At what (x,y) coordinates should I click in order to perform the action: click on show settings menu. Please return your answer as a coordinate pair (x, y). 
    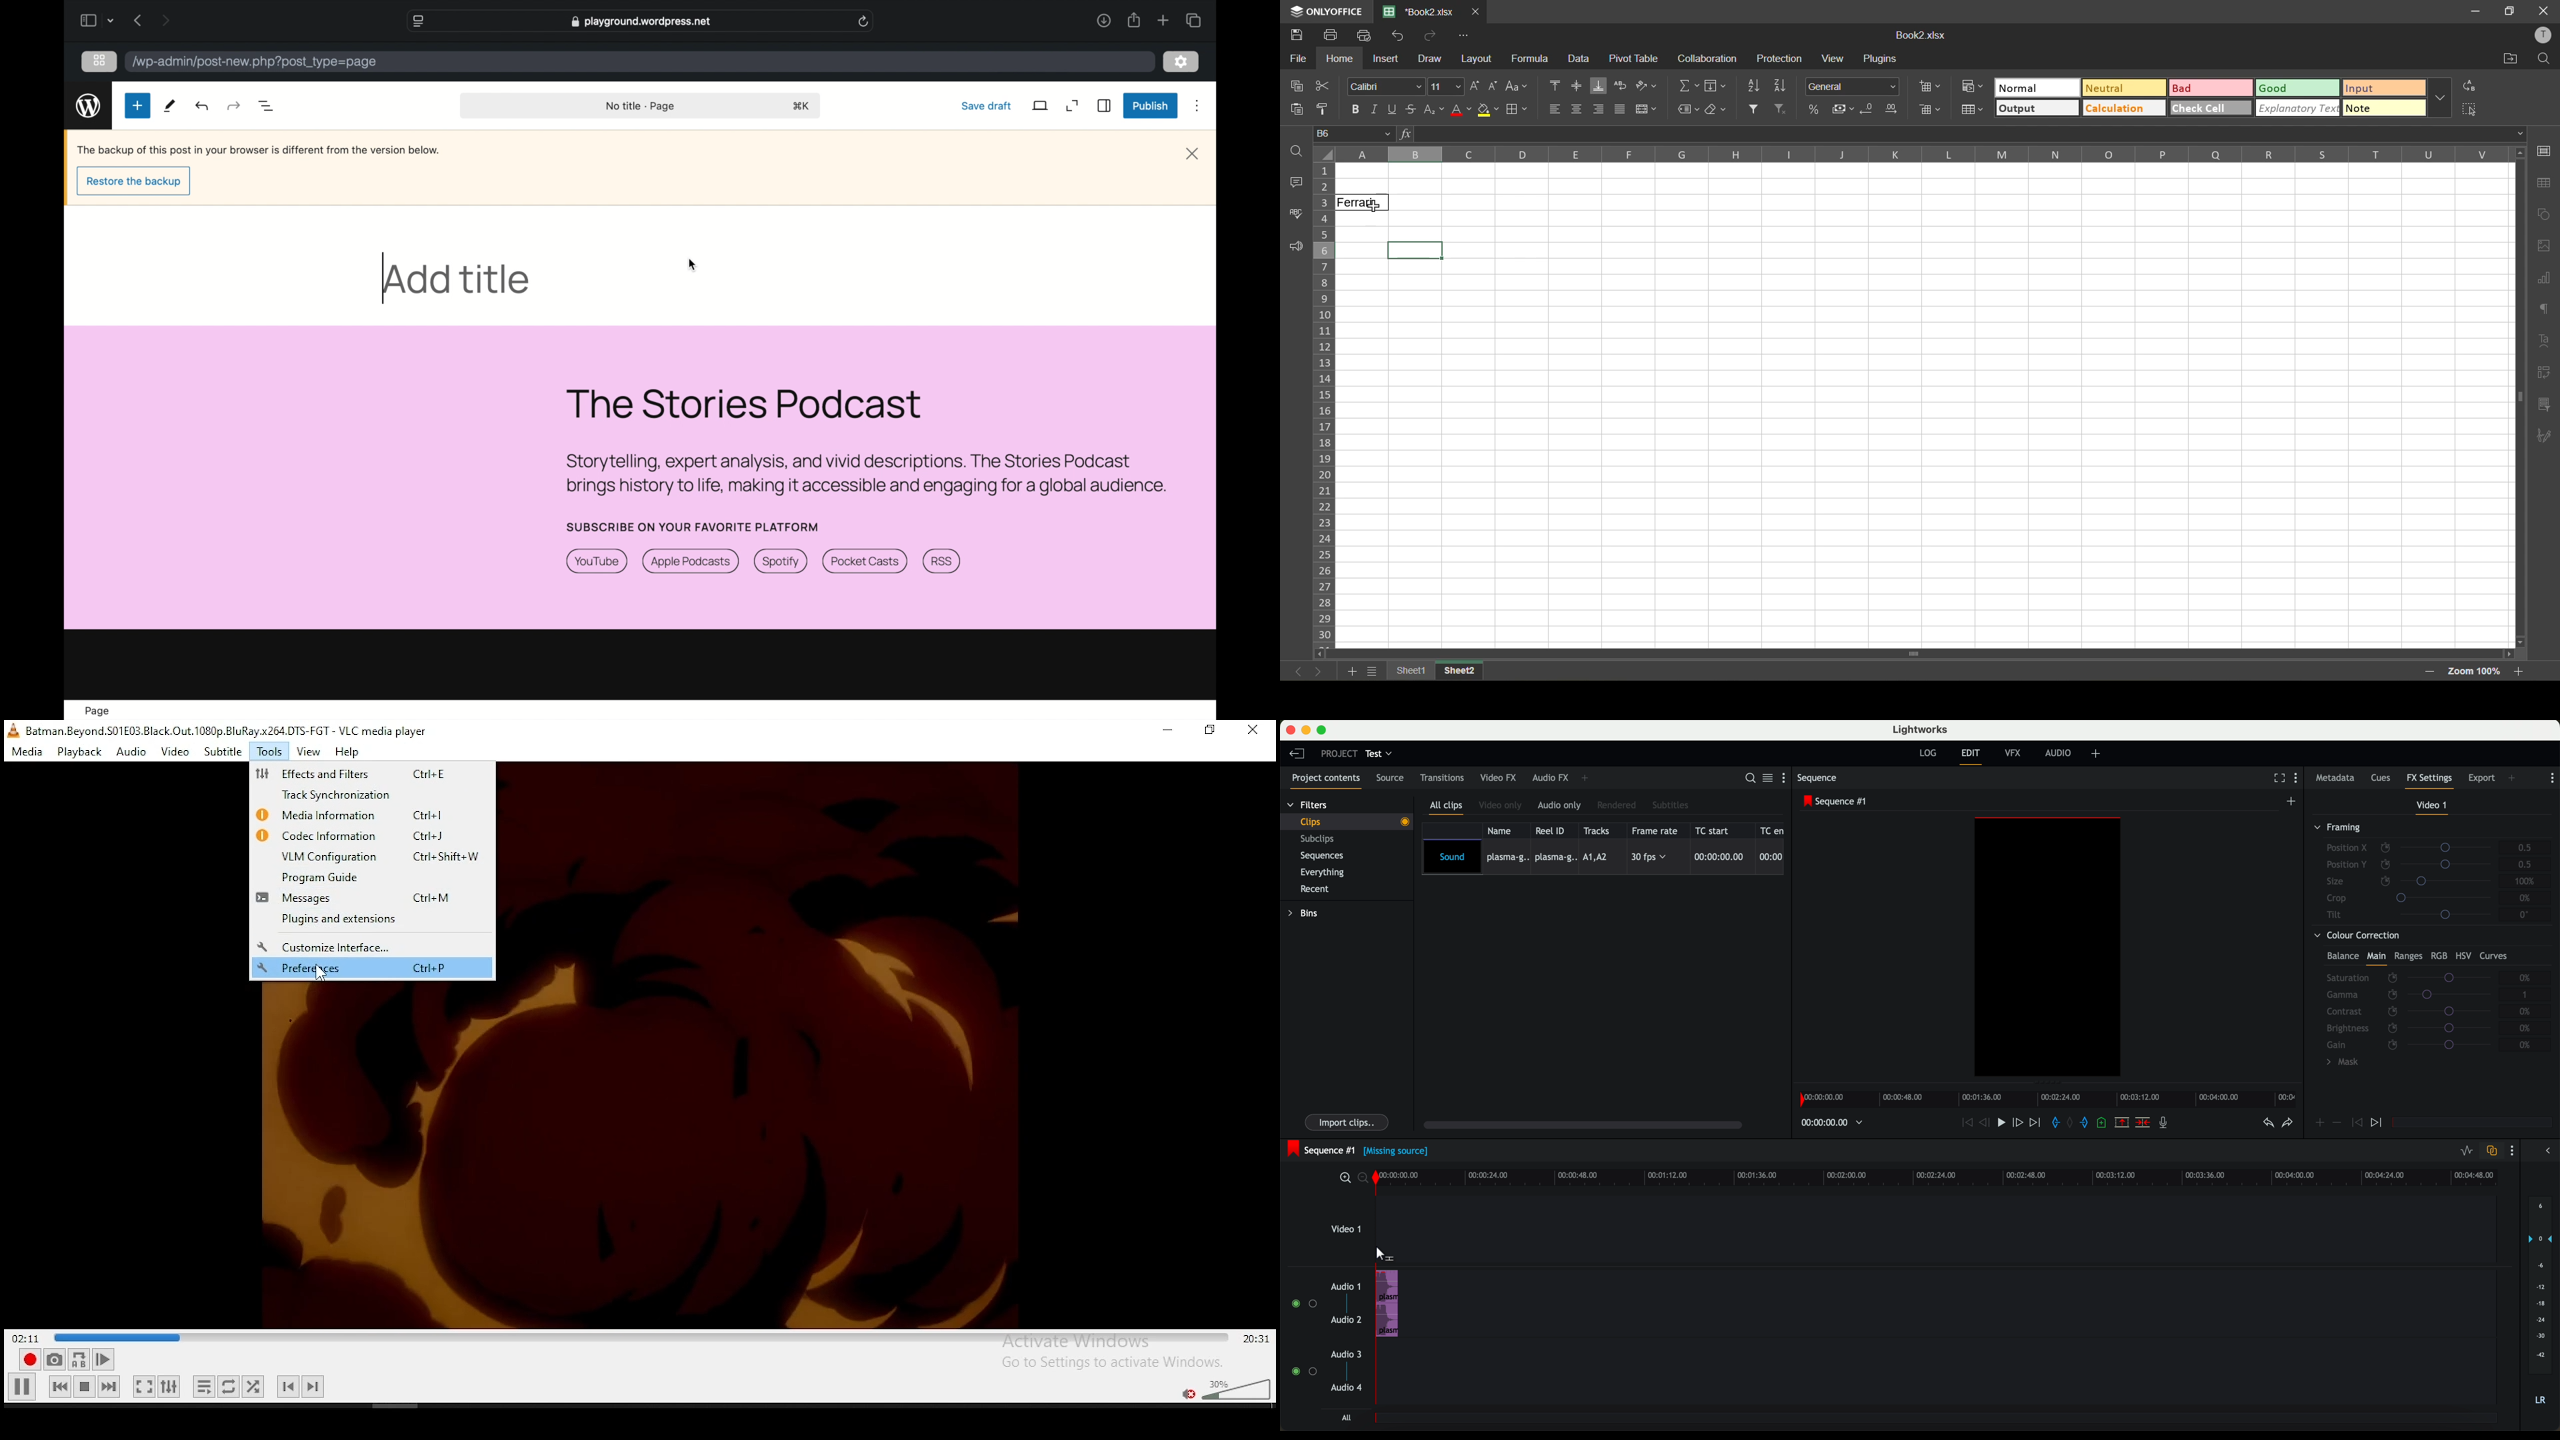
    Looking at the image, I should click on (2552, 778).